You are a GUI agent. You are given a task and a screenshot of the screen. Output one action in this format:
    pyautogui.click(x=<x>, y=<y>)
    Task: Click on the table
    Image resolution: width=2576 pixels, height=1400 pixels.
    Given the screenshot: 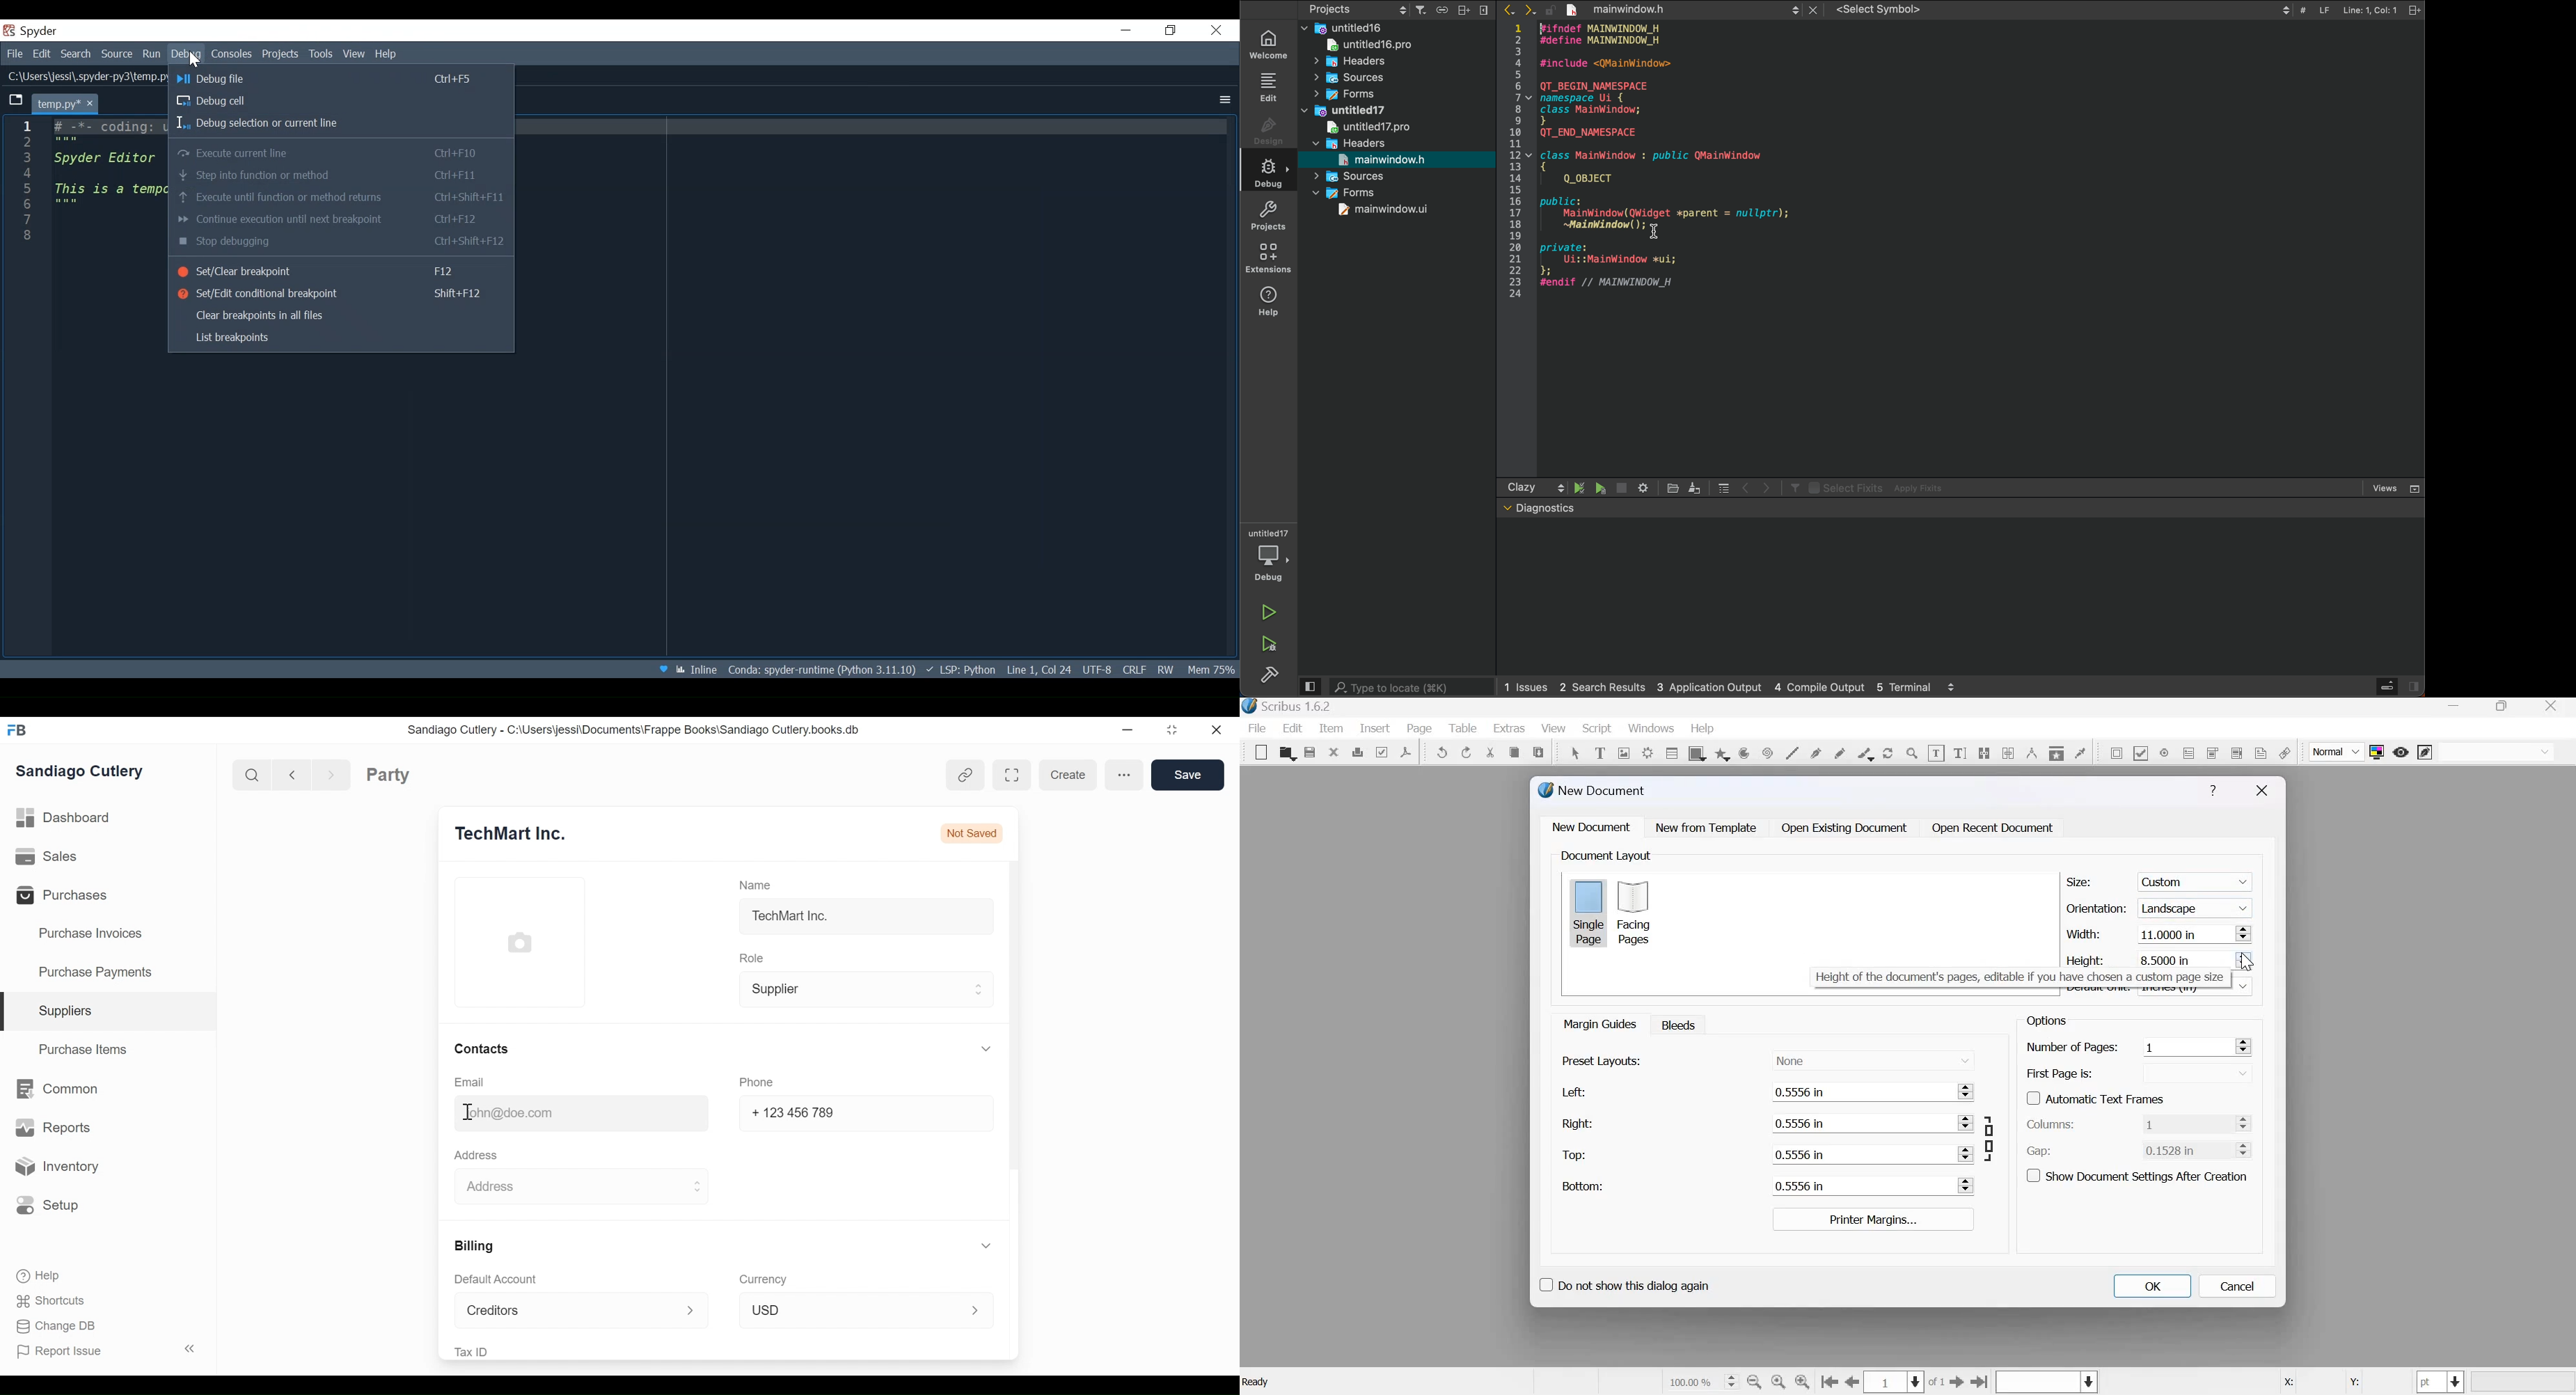 What is the action you would take?
    pyautogui.click(x=1670, y=752)
    